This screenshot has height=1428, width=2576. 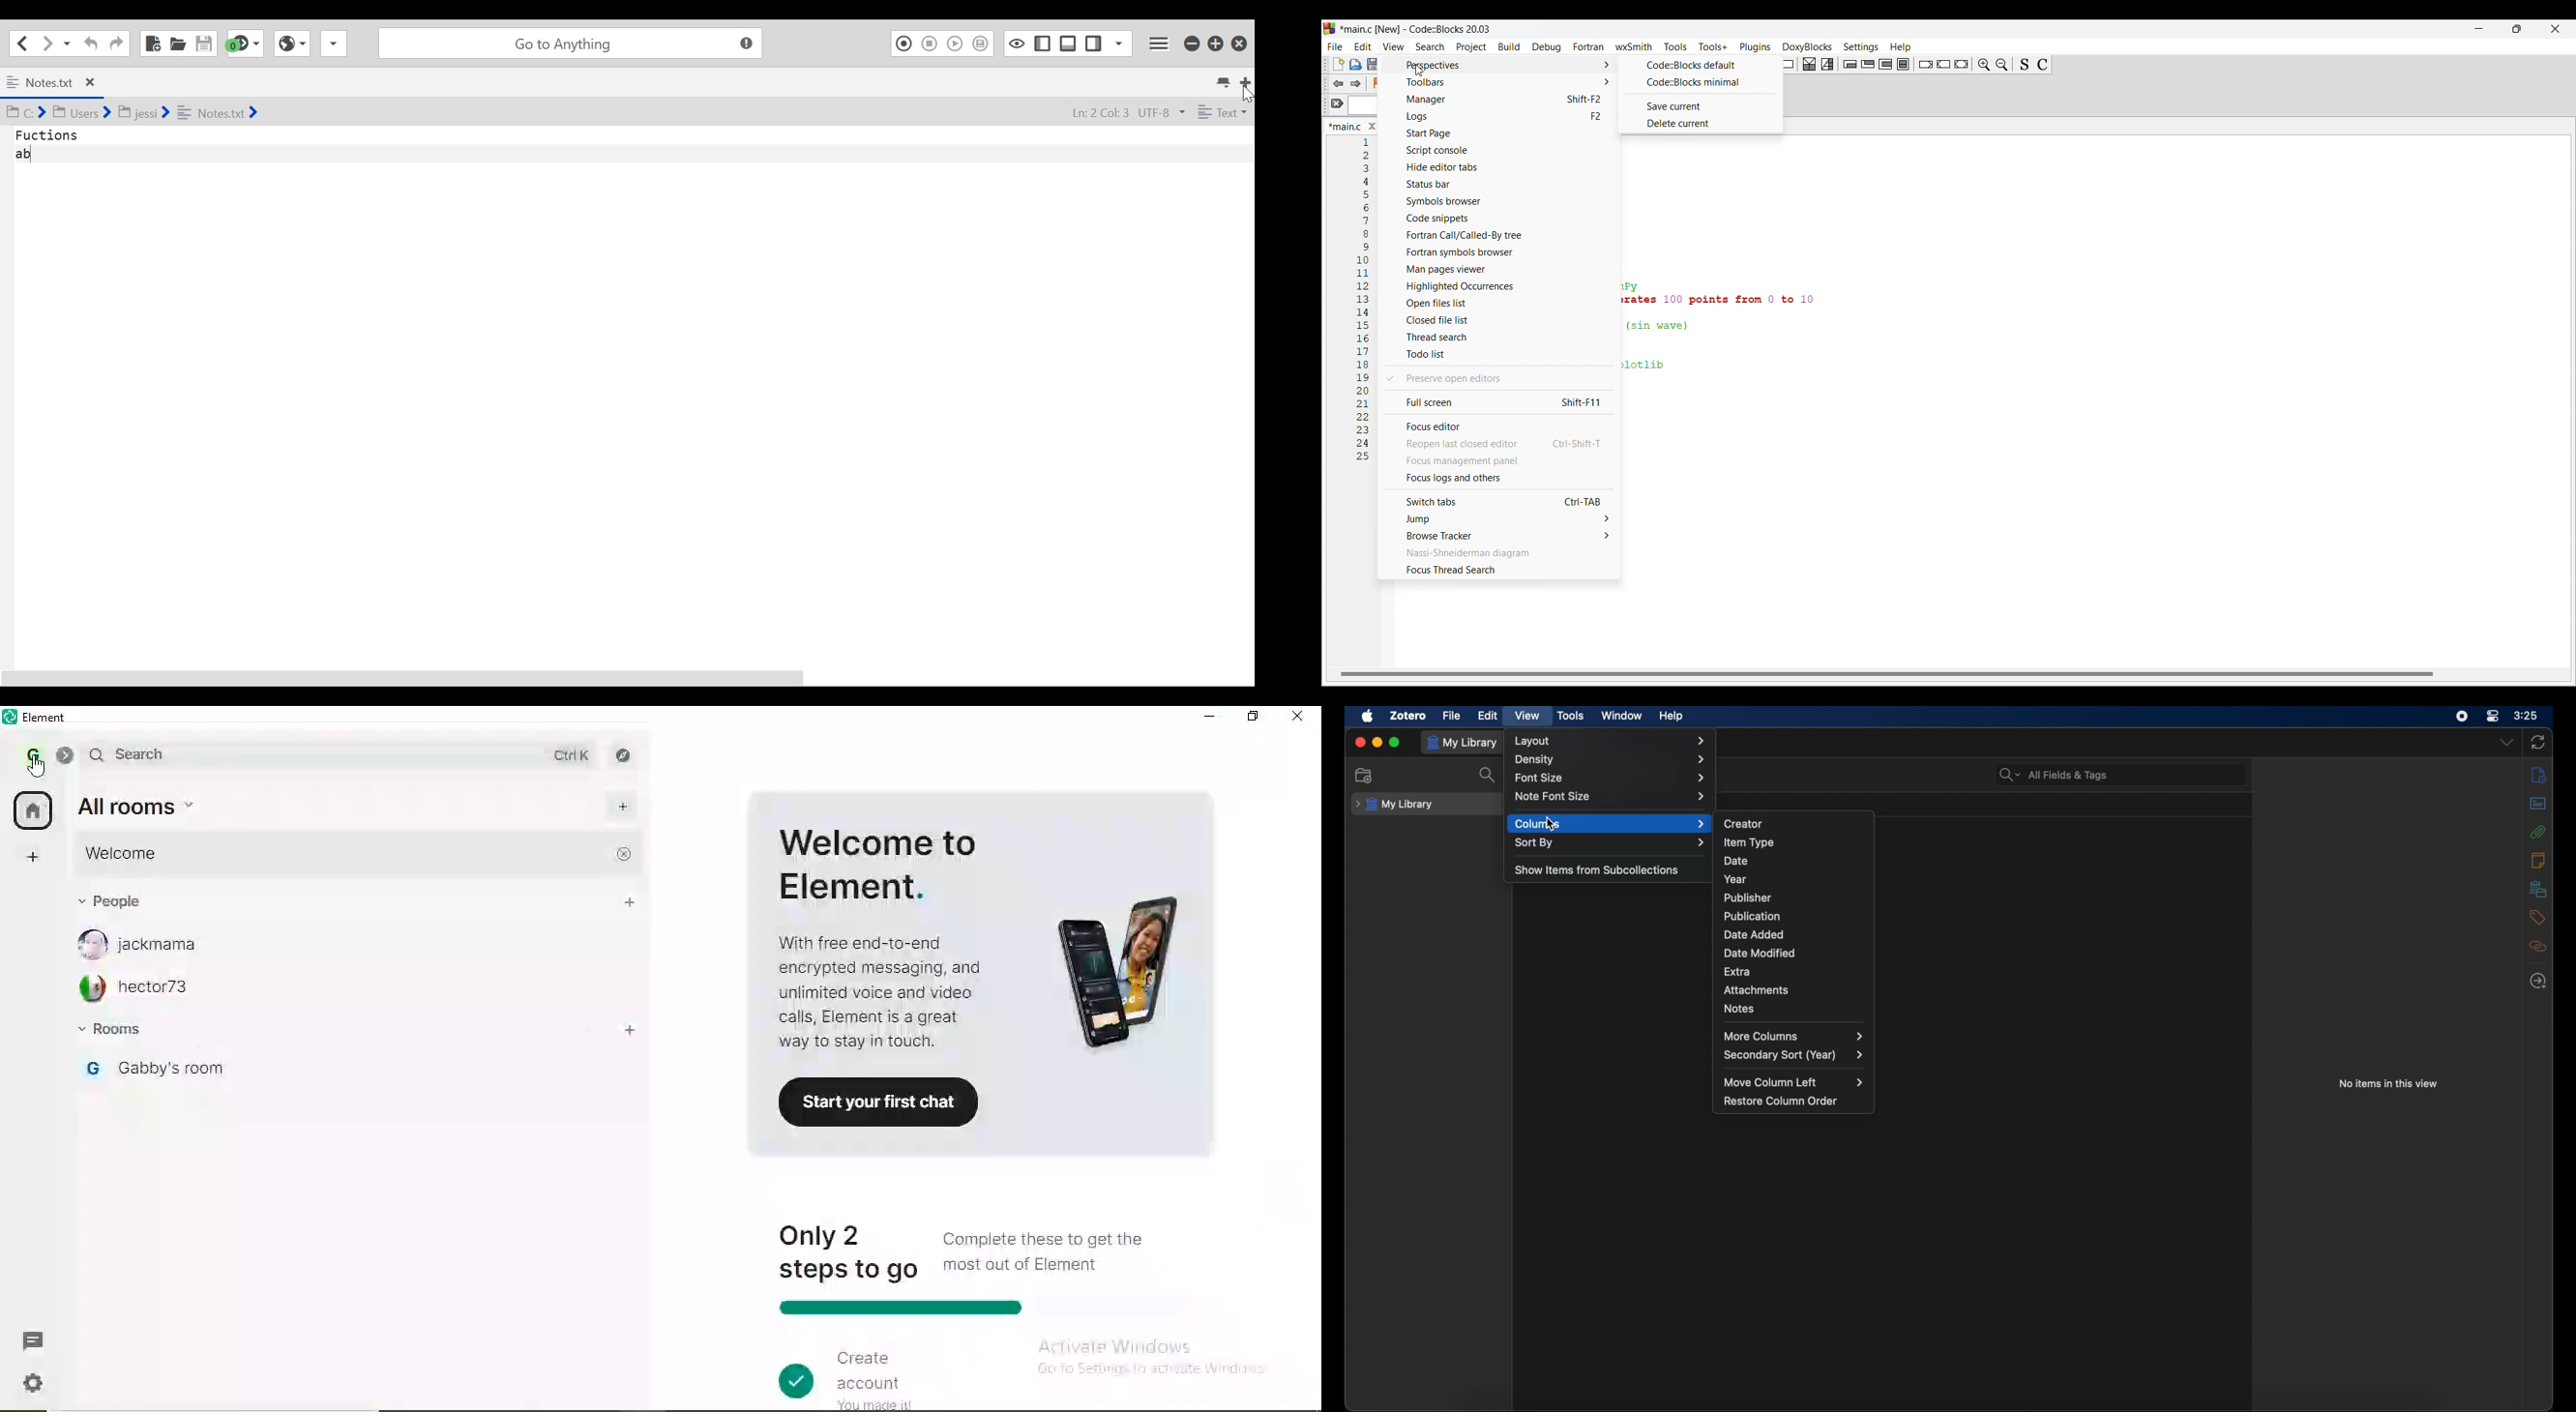 What do you see at coordinates (1430, 47) in the screenshot?
I see `Search menu` at bounding box center [1430, 47].